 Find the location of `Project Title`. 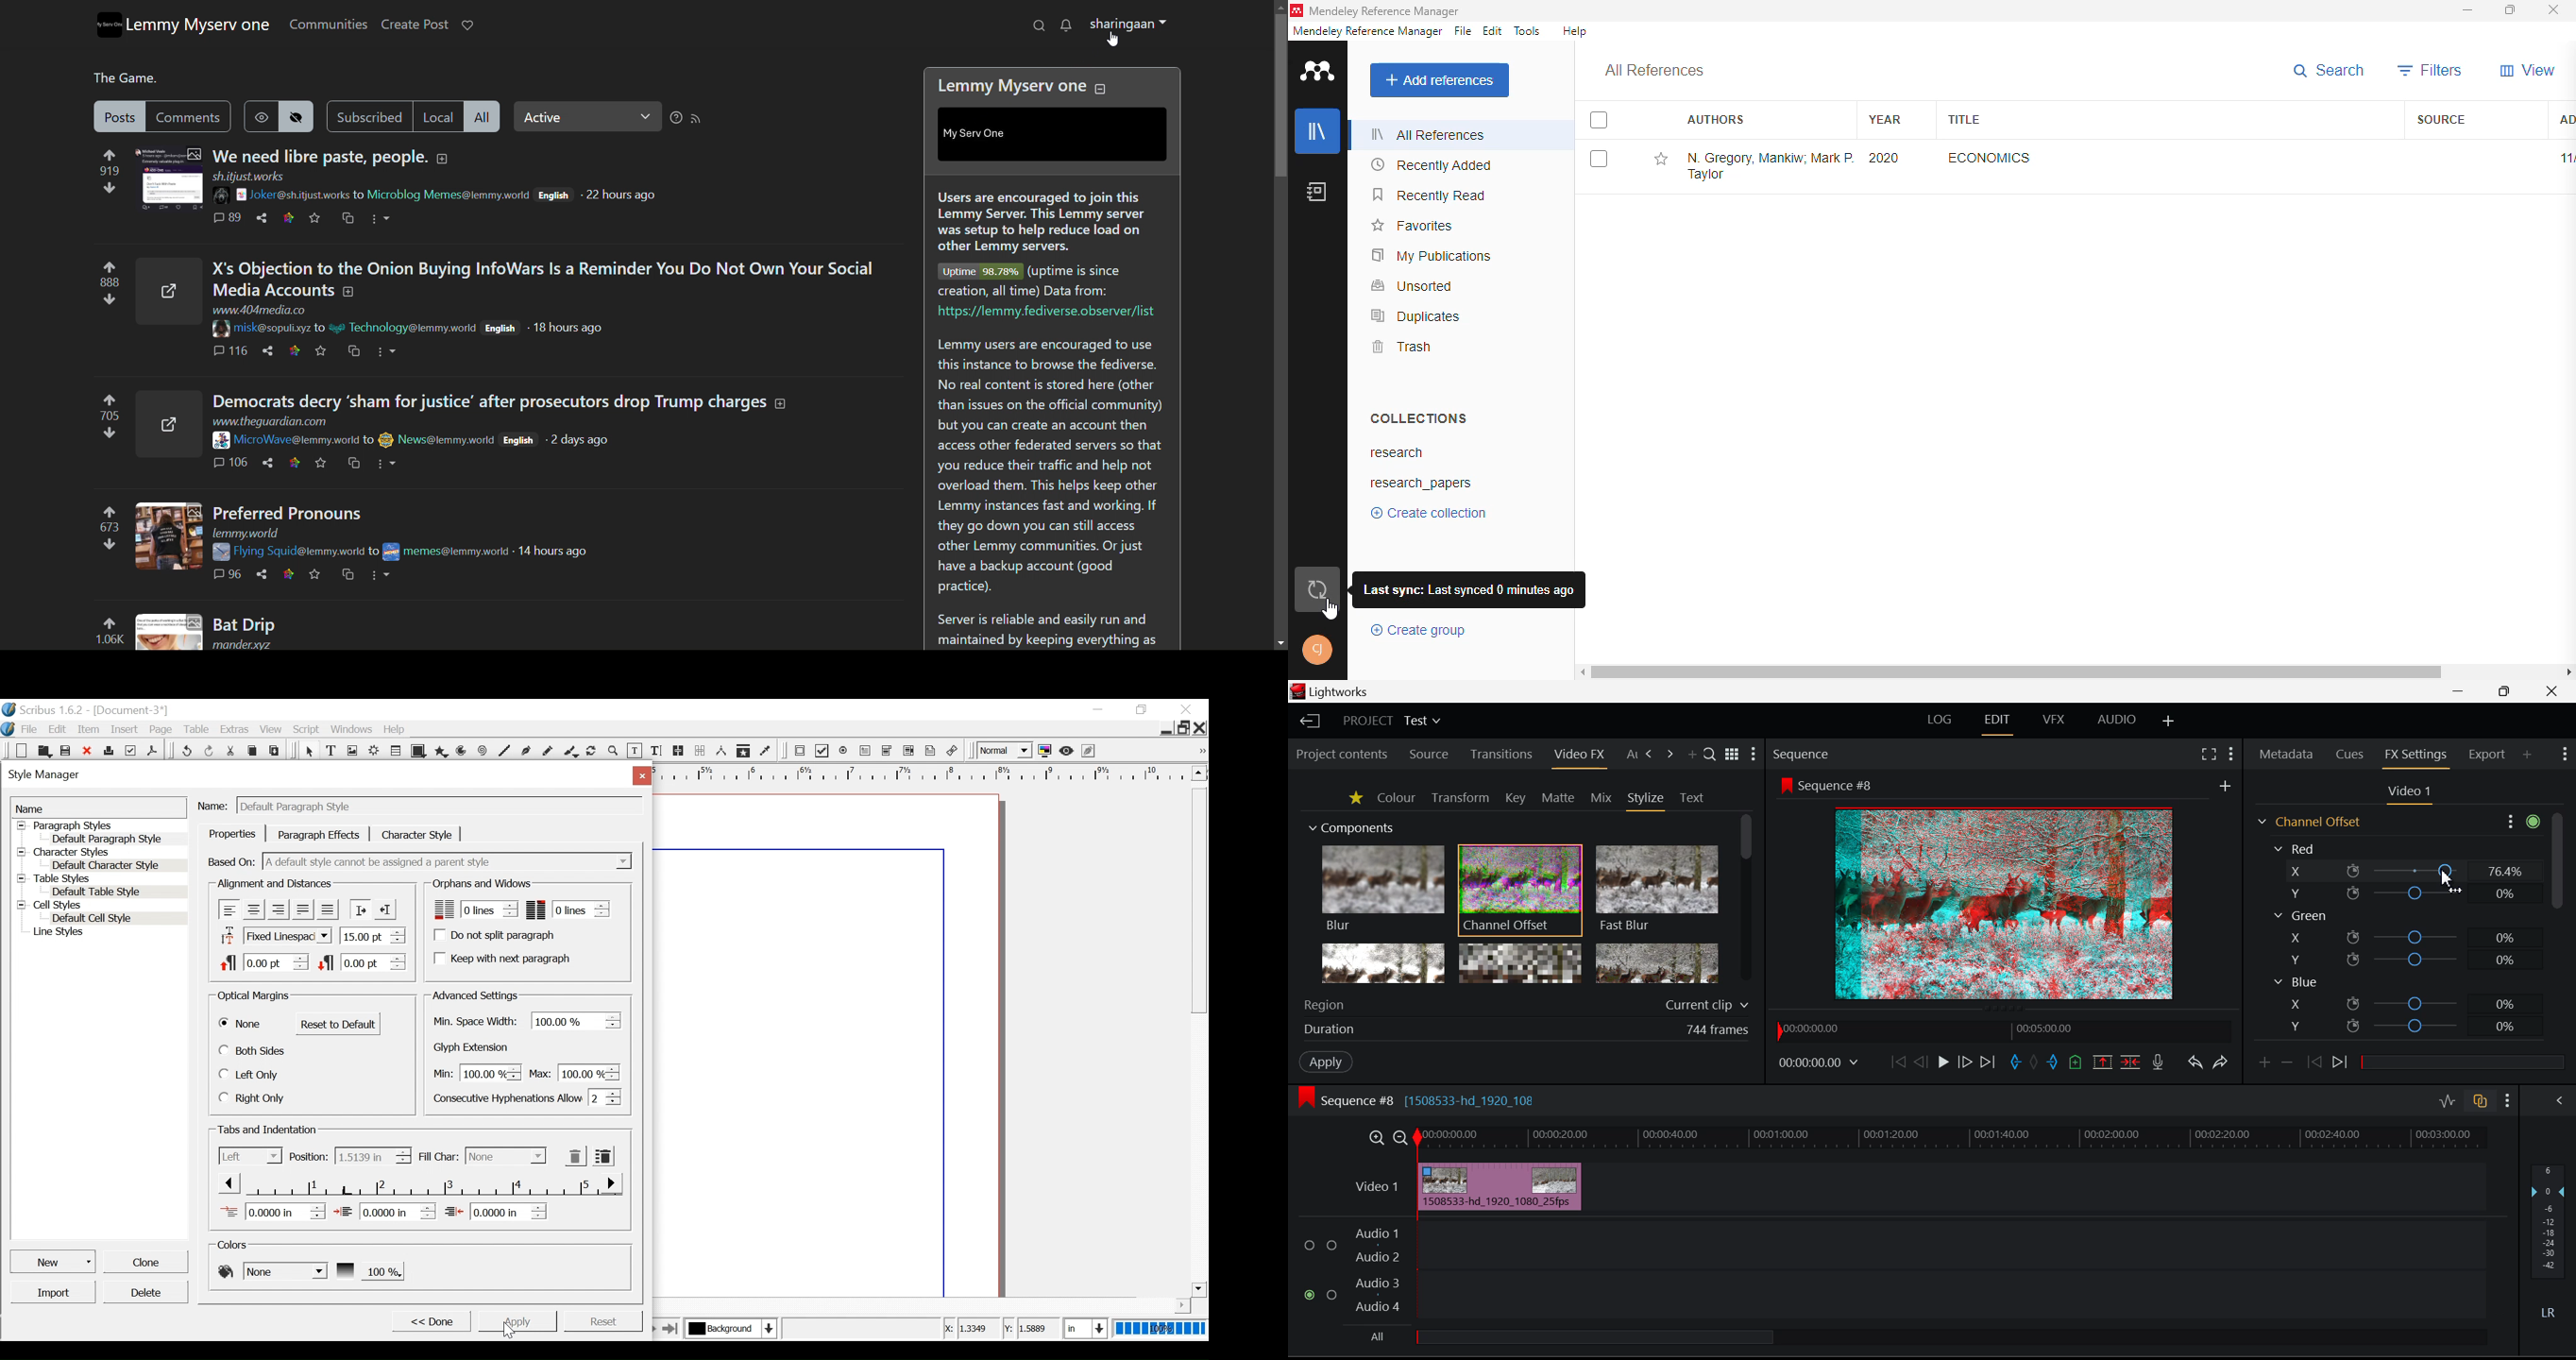

Project Title is located at coordinates (1391, 719).